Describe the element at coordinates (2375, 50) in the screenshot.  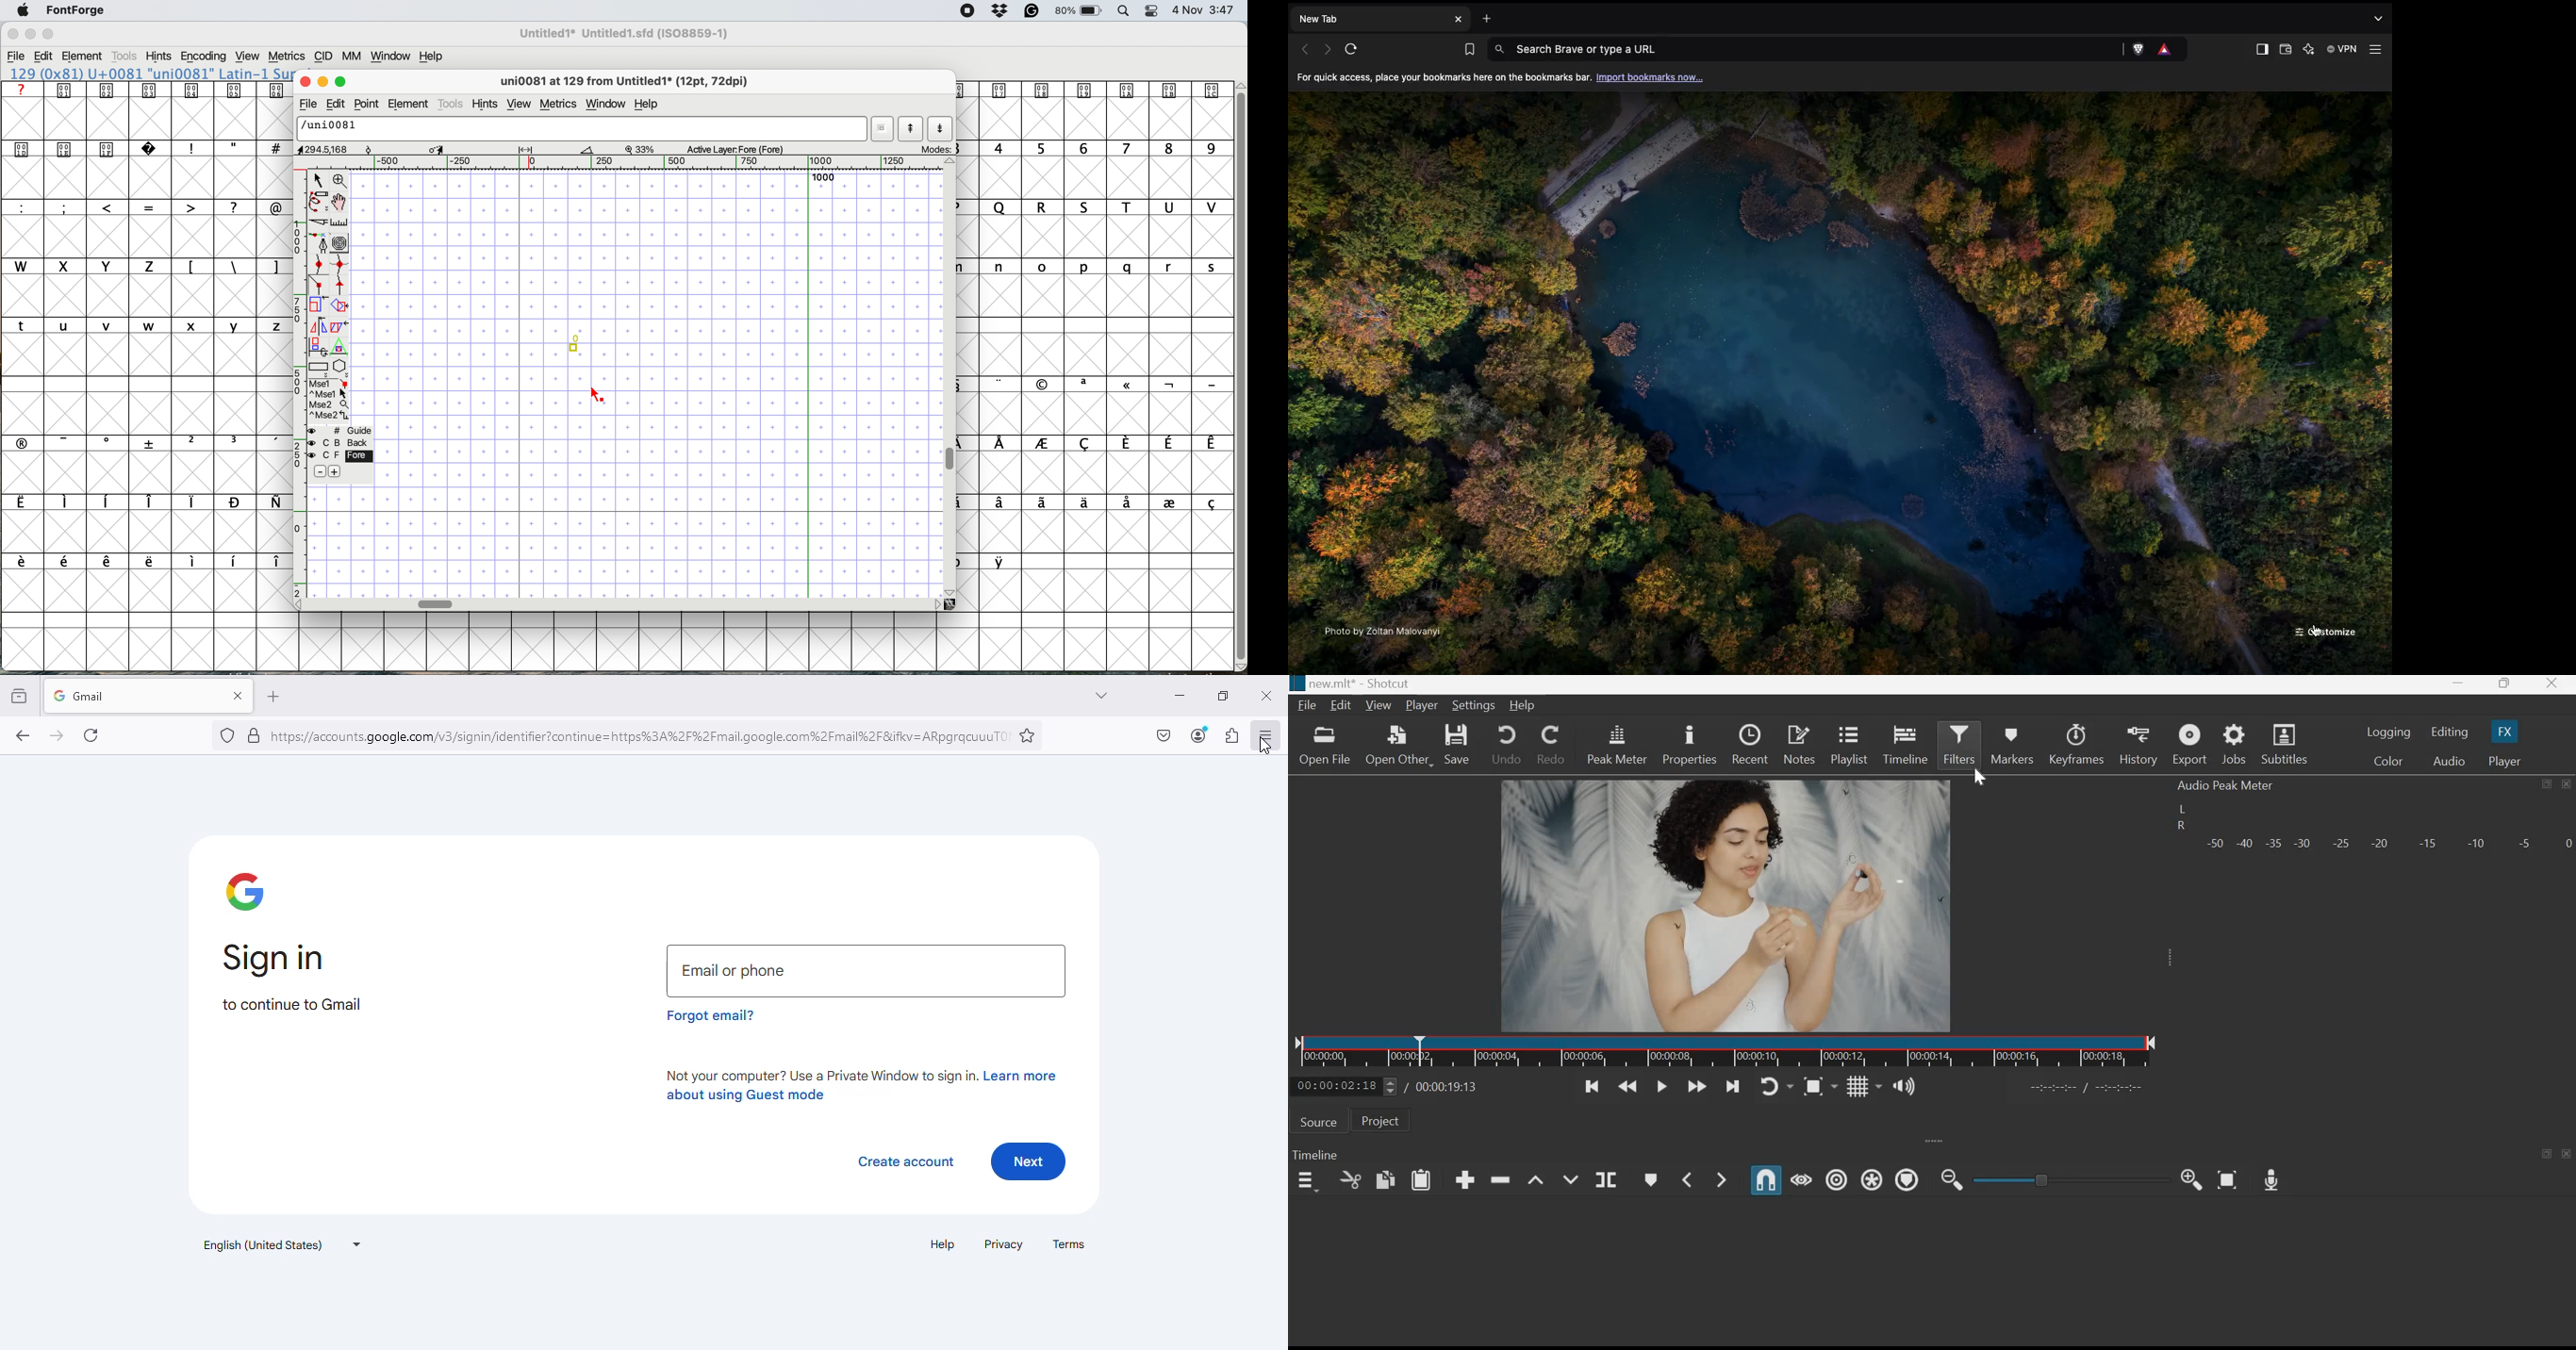
I see `Customize and control brave` at that location.